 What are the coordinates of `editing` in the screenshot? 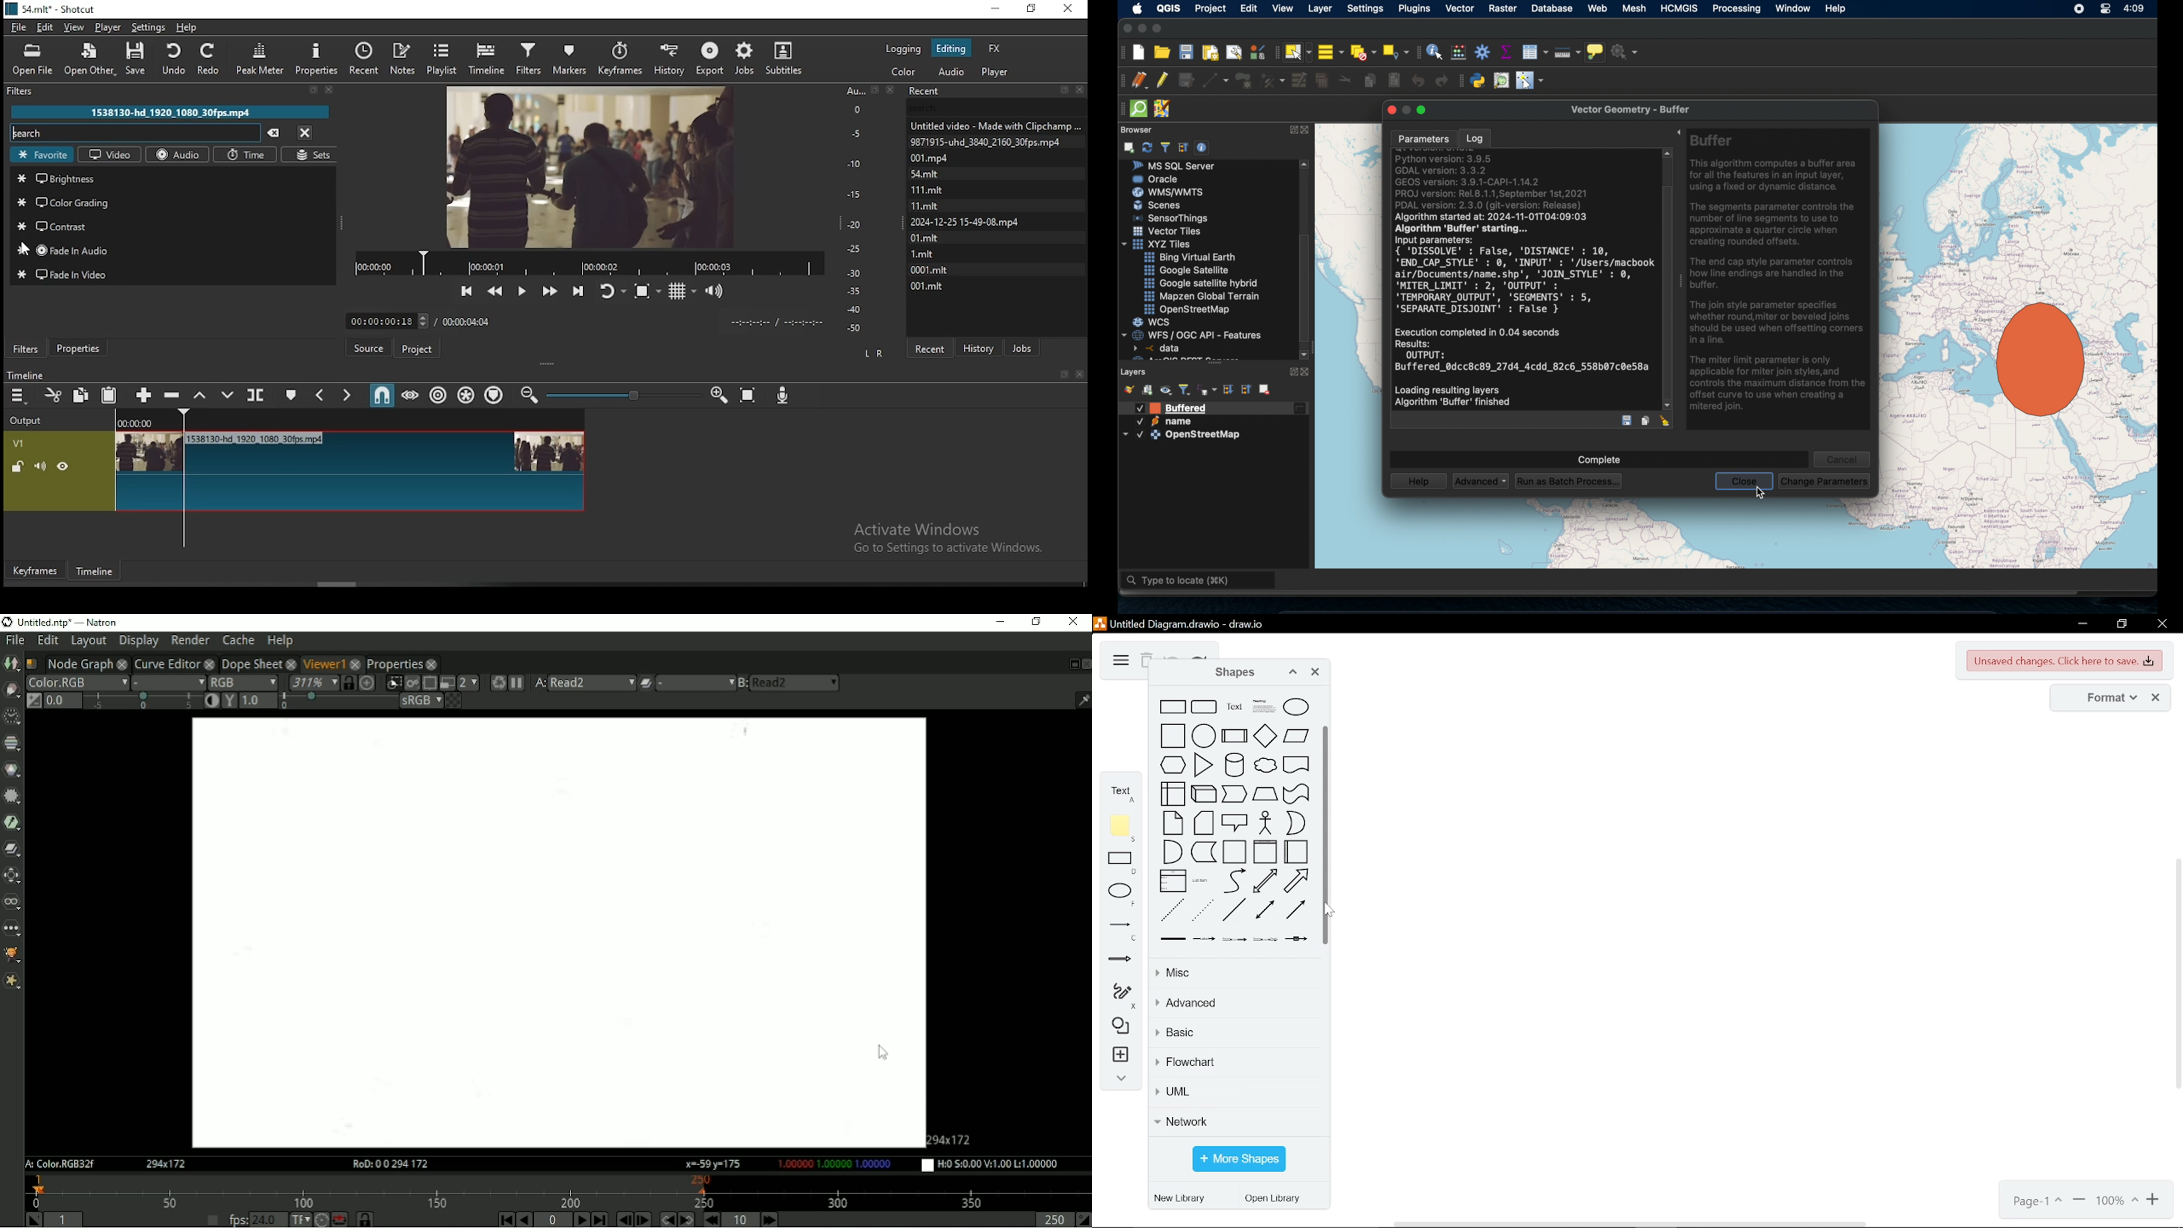 It's located at (951, 49).